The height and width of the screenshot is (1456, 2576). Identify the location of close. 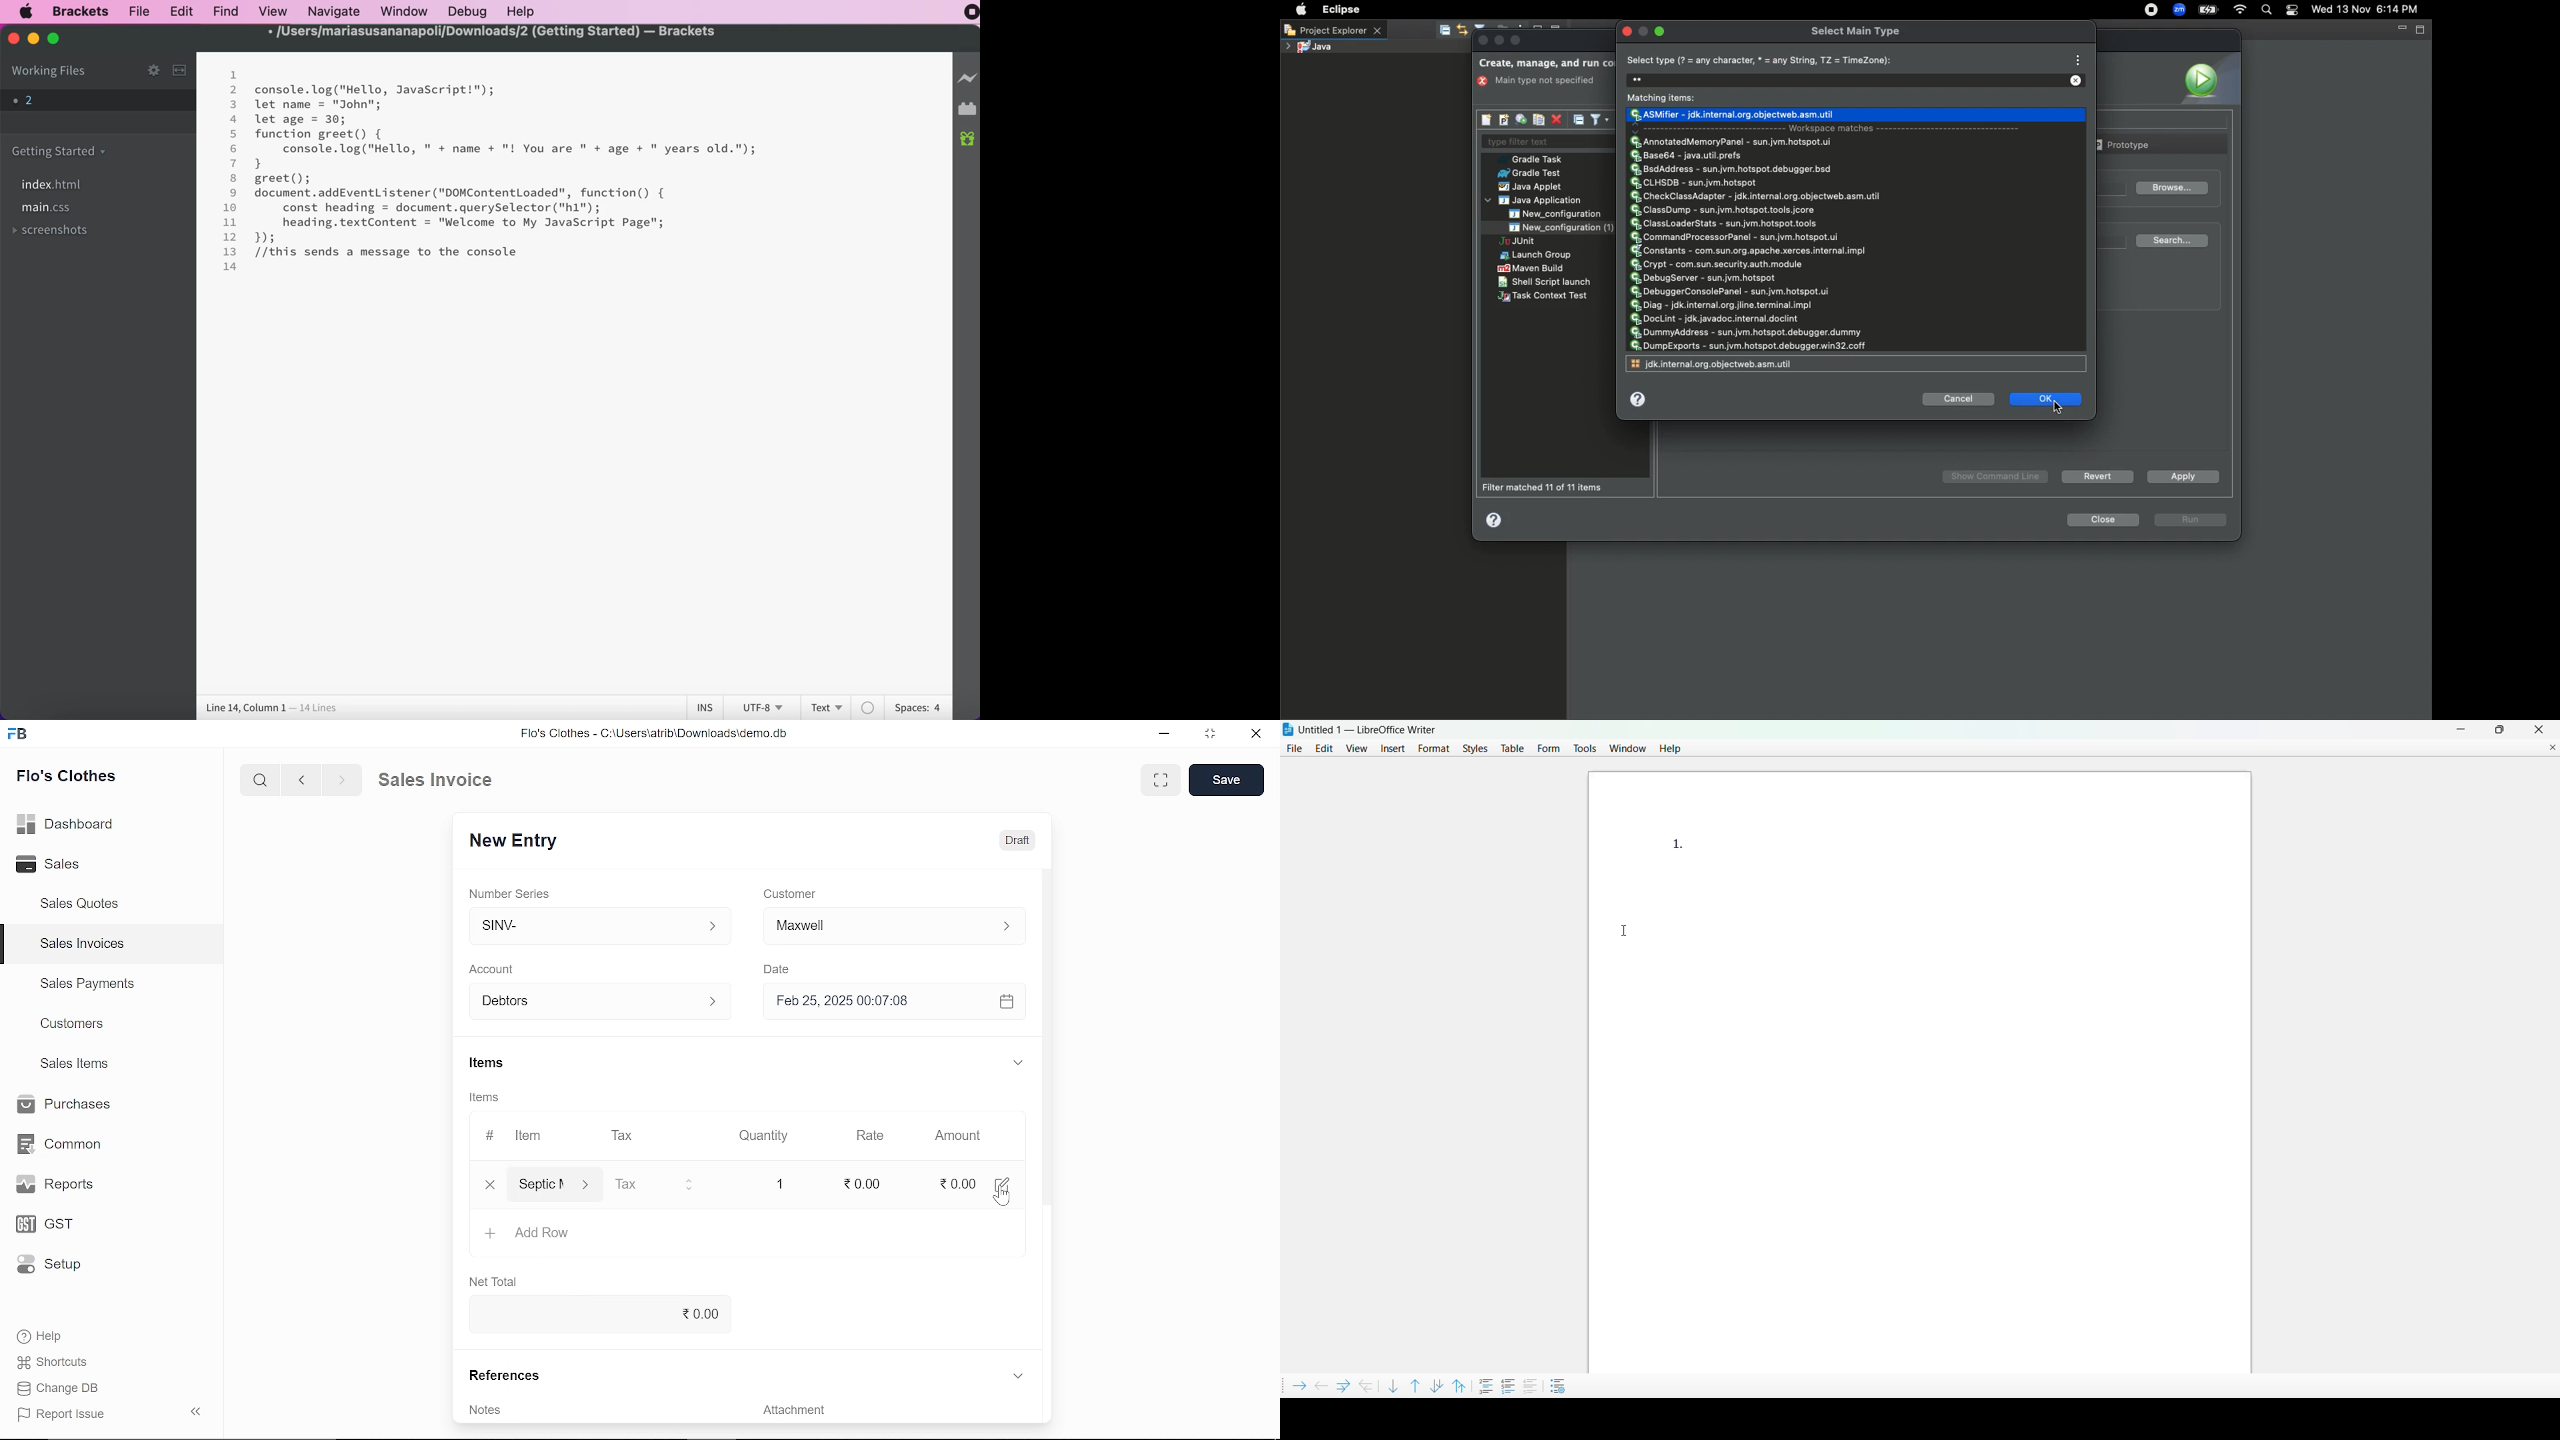
(2538, 729).